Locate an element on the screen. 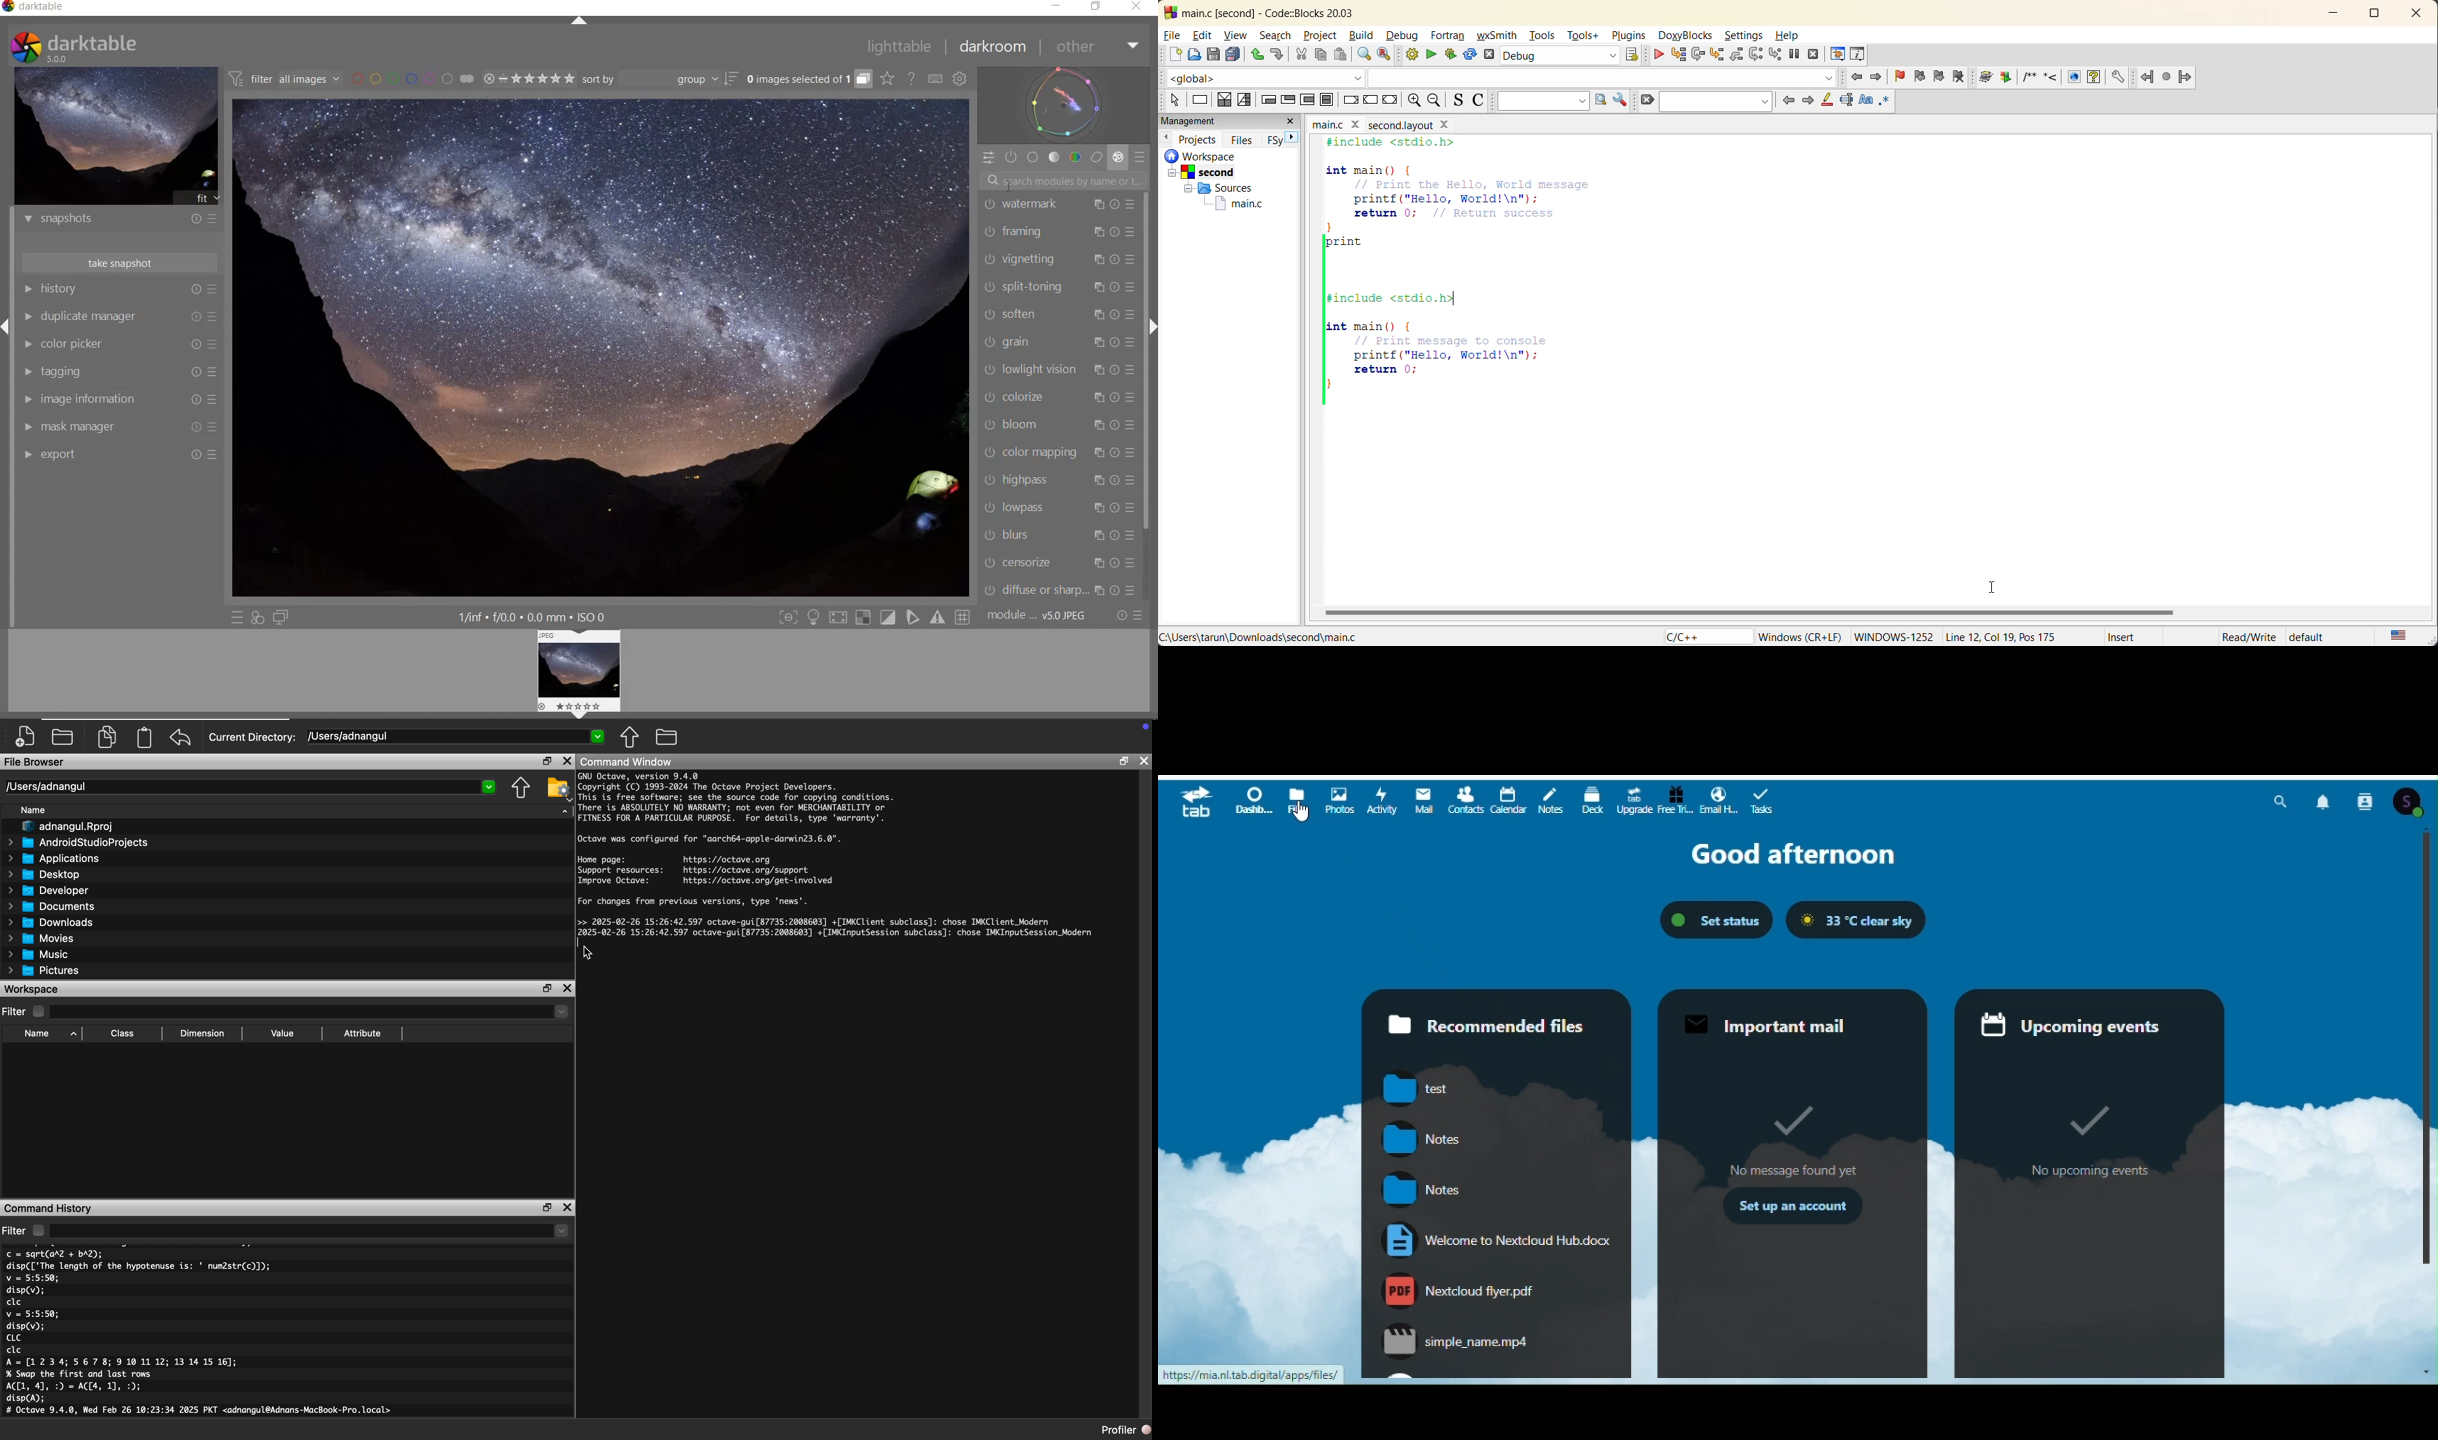 This screenshot has width=2464, height=1456. BLOOM is located at coordinates (1012, 425).